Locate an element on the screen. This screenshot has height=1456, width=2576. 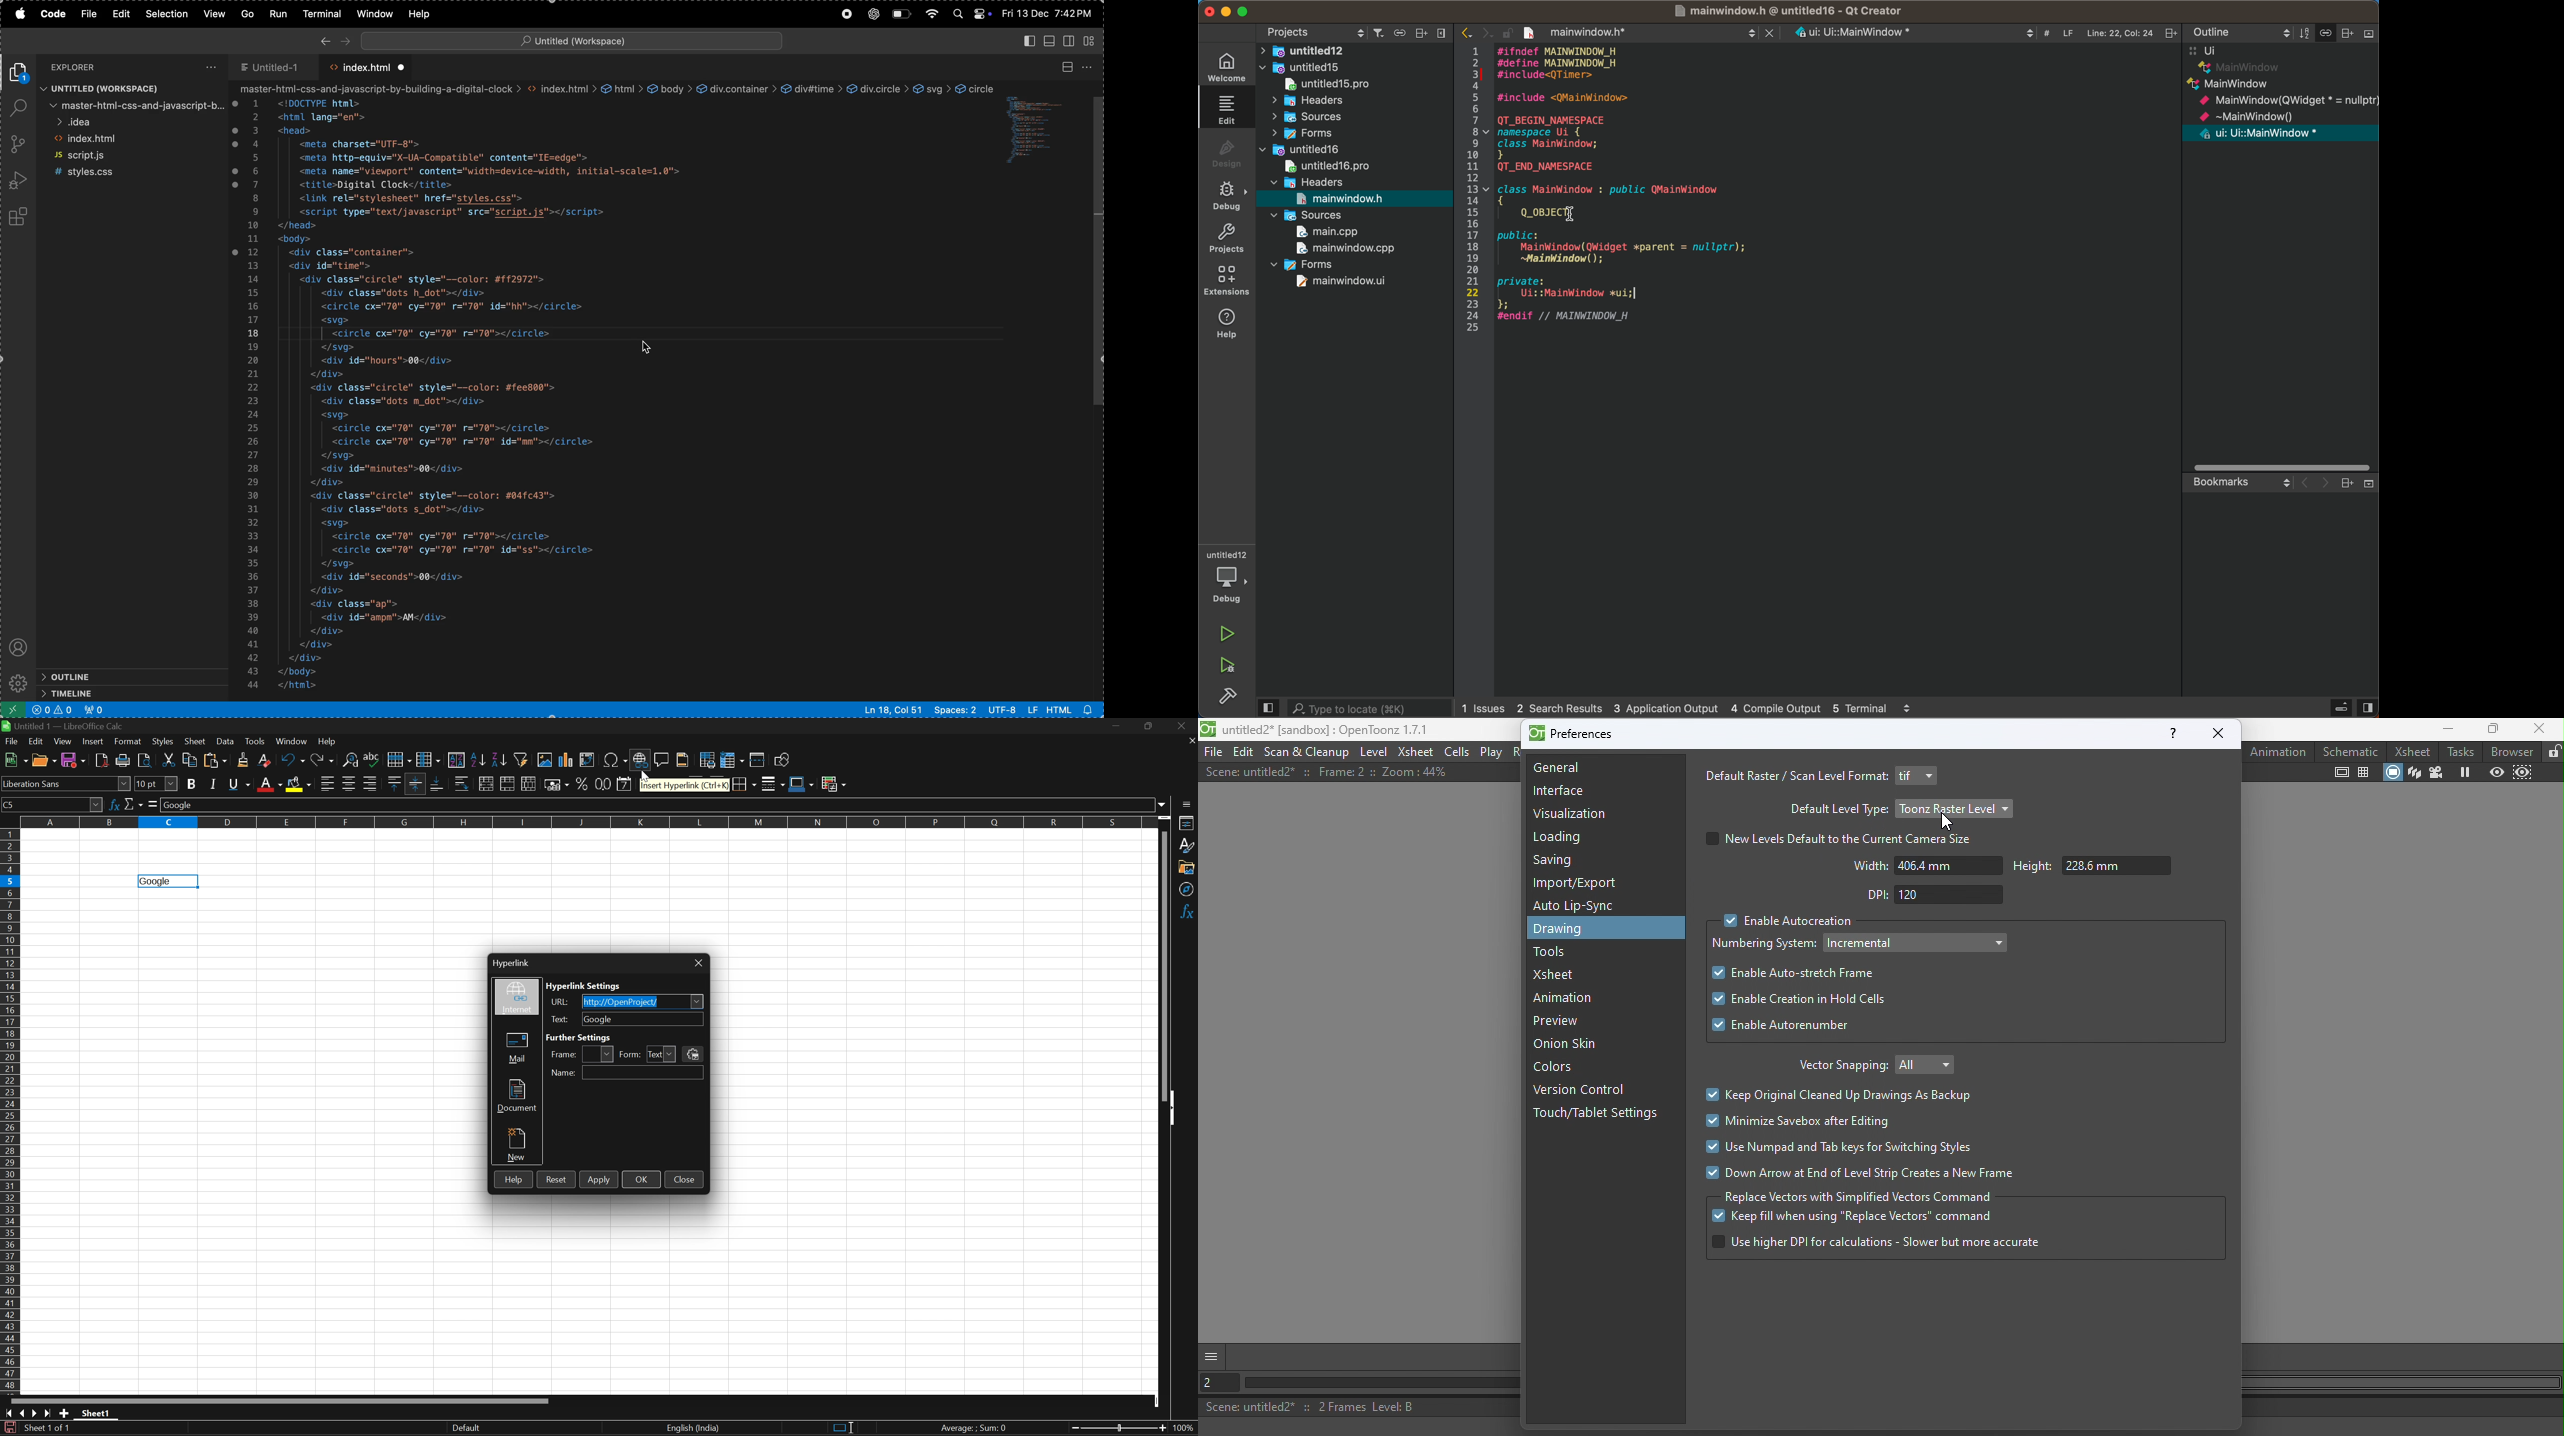
Scroll bar is located at coordinates (280, 1400).